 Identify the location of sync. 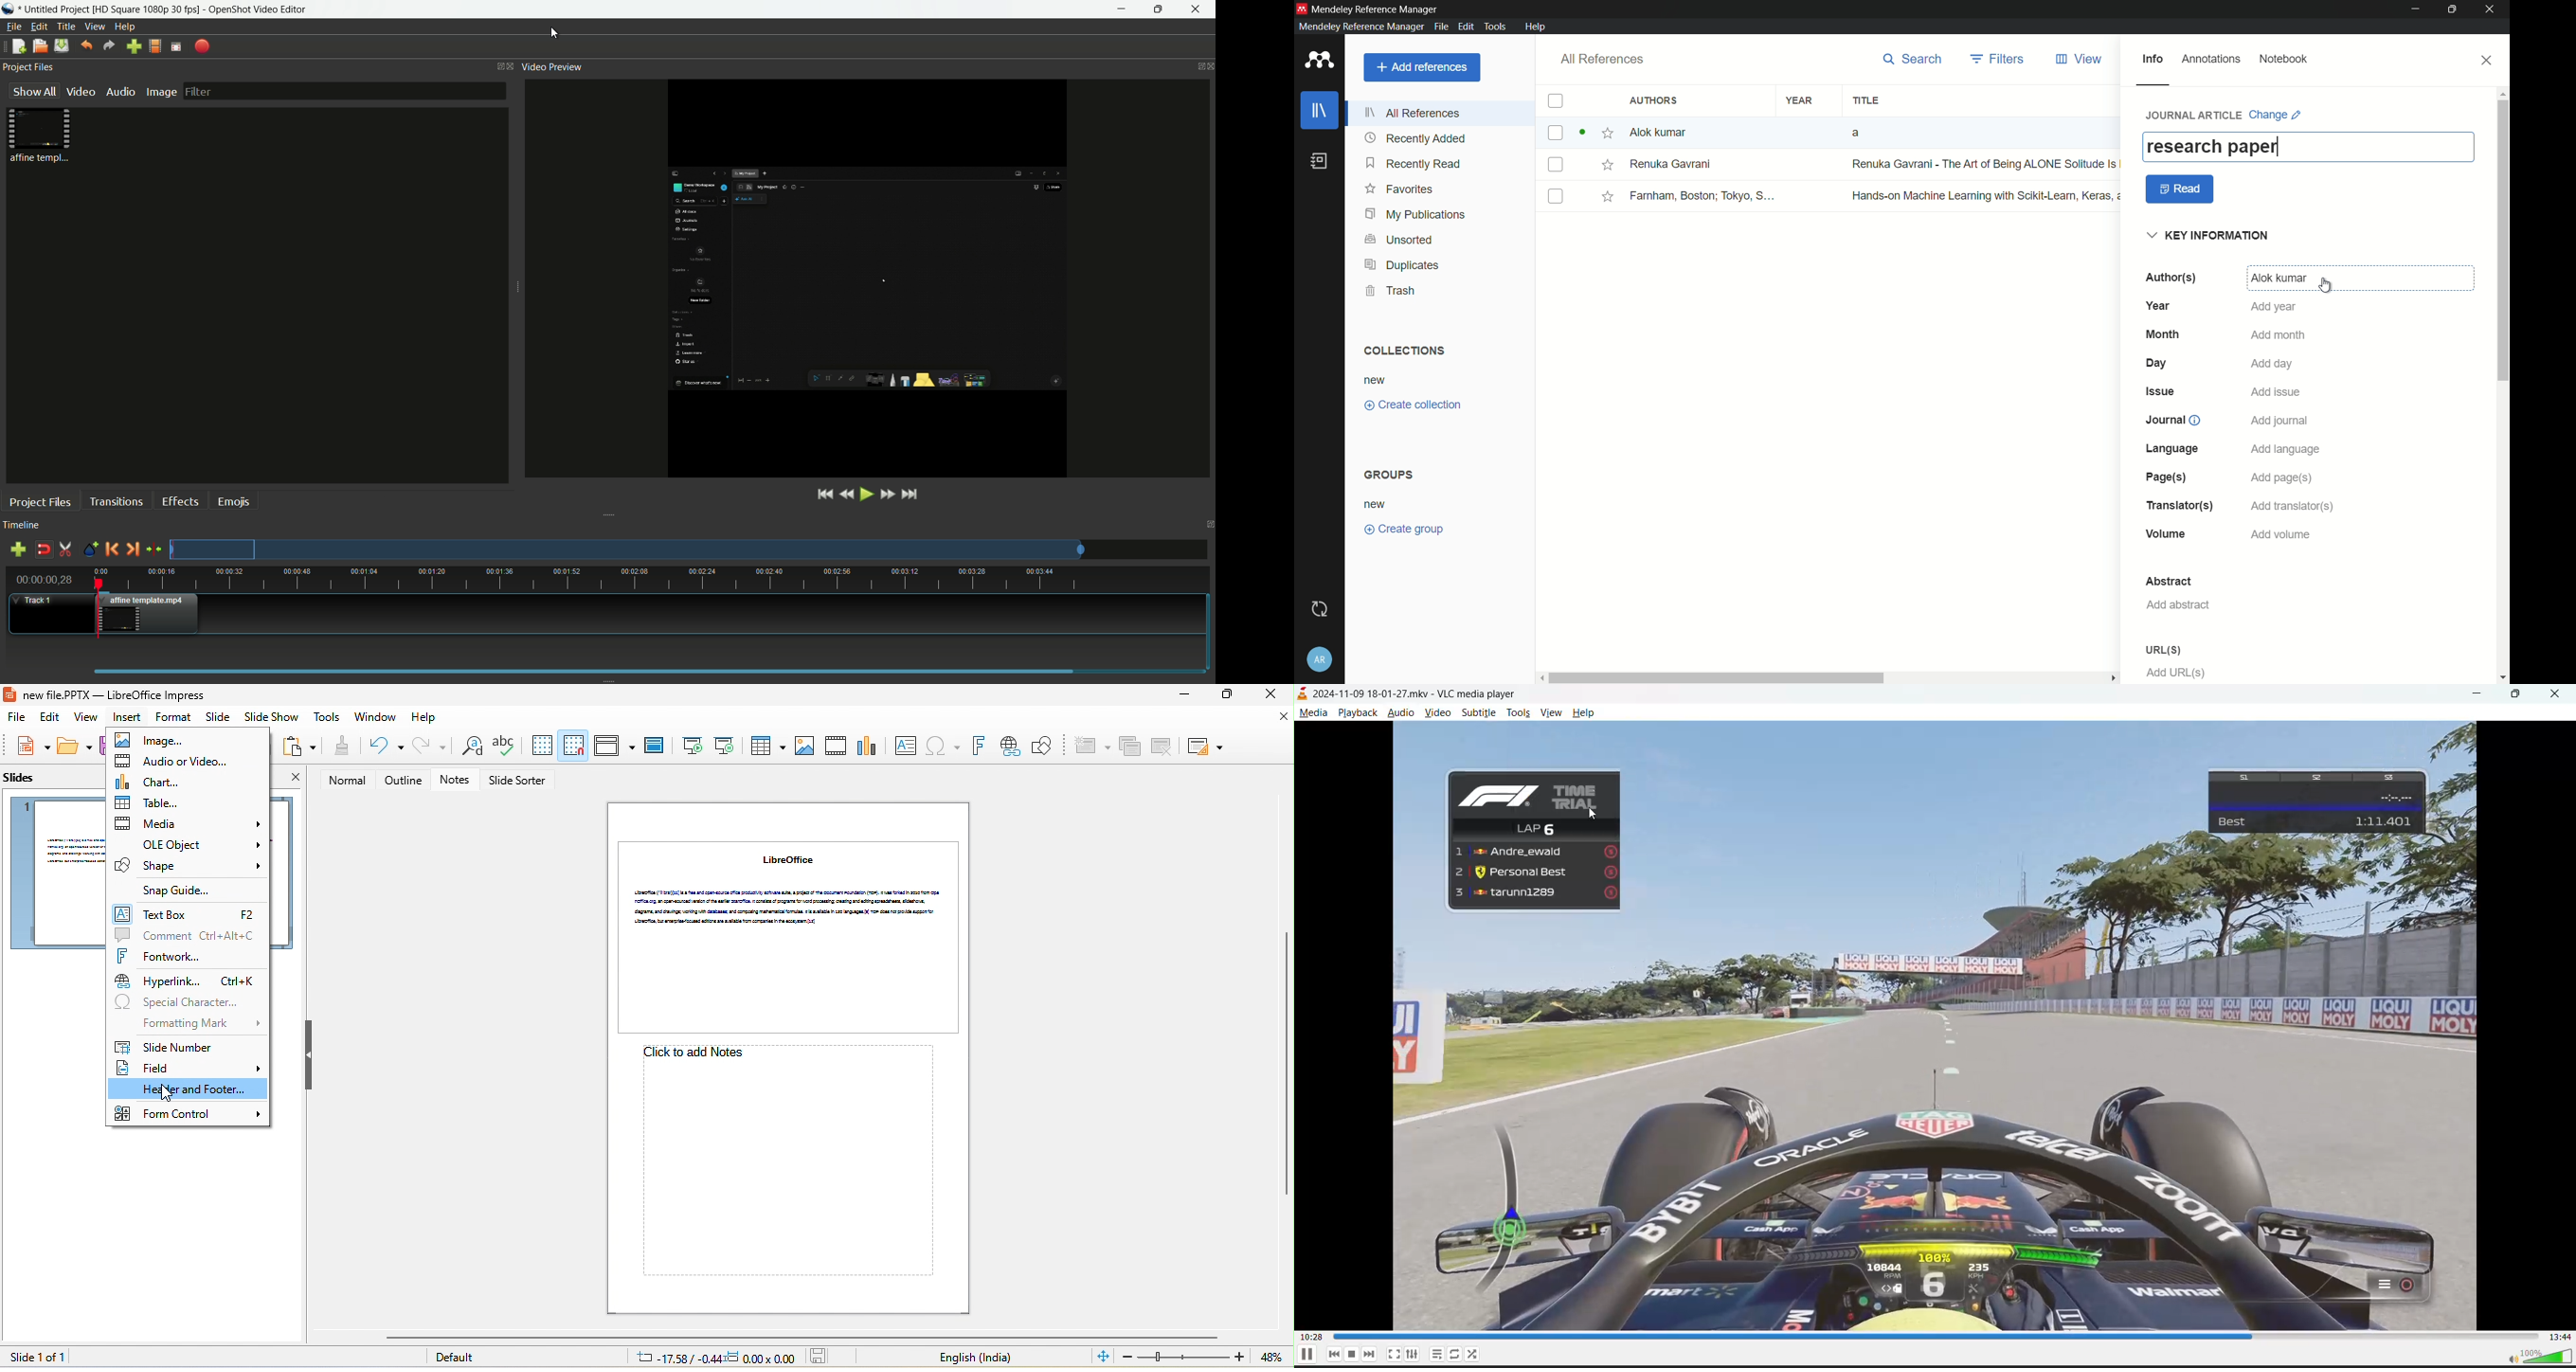
(1322, 609).